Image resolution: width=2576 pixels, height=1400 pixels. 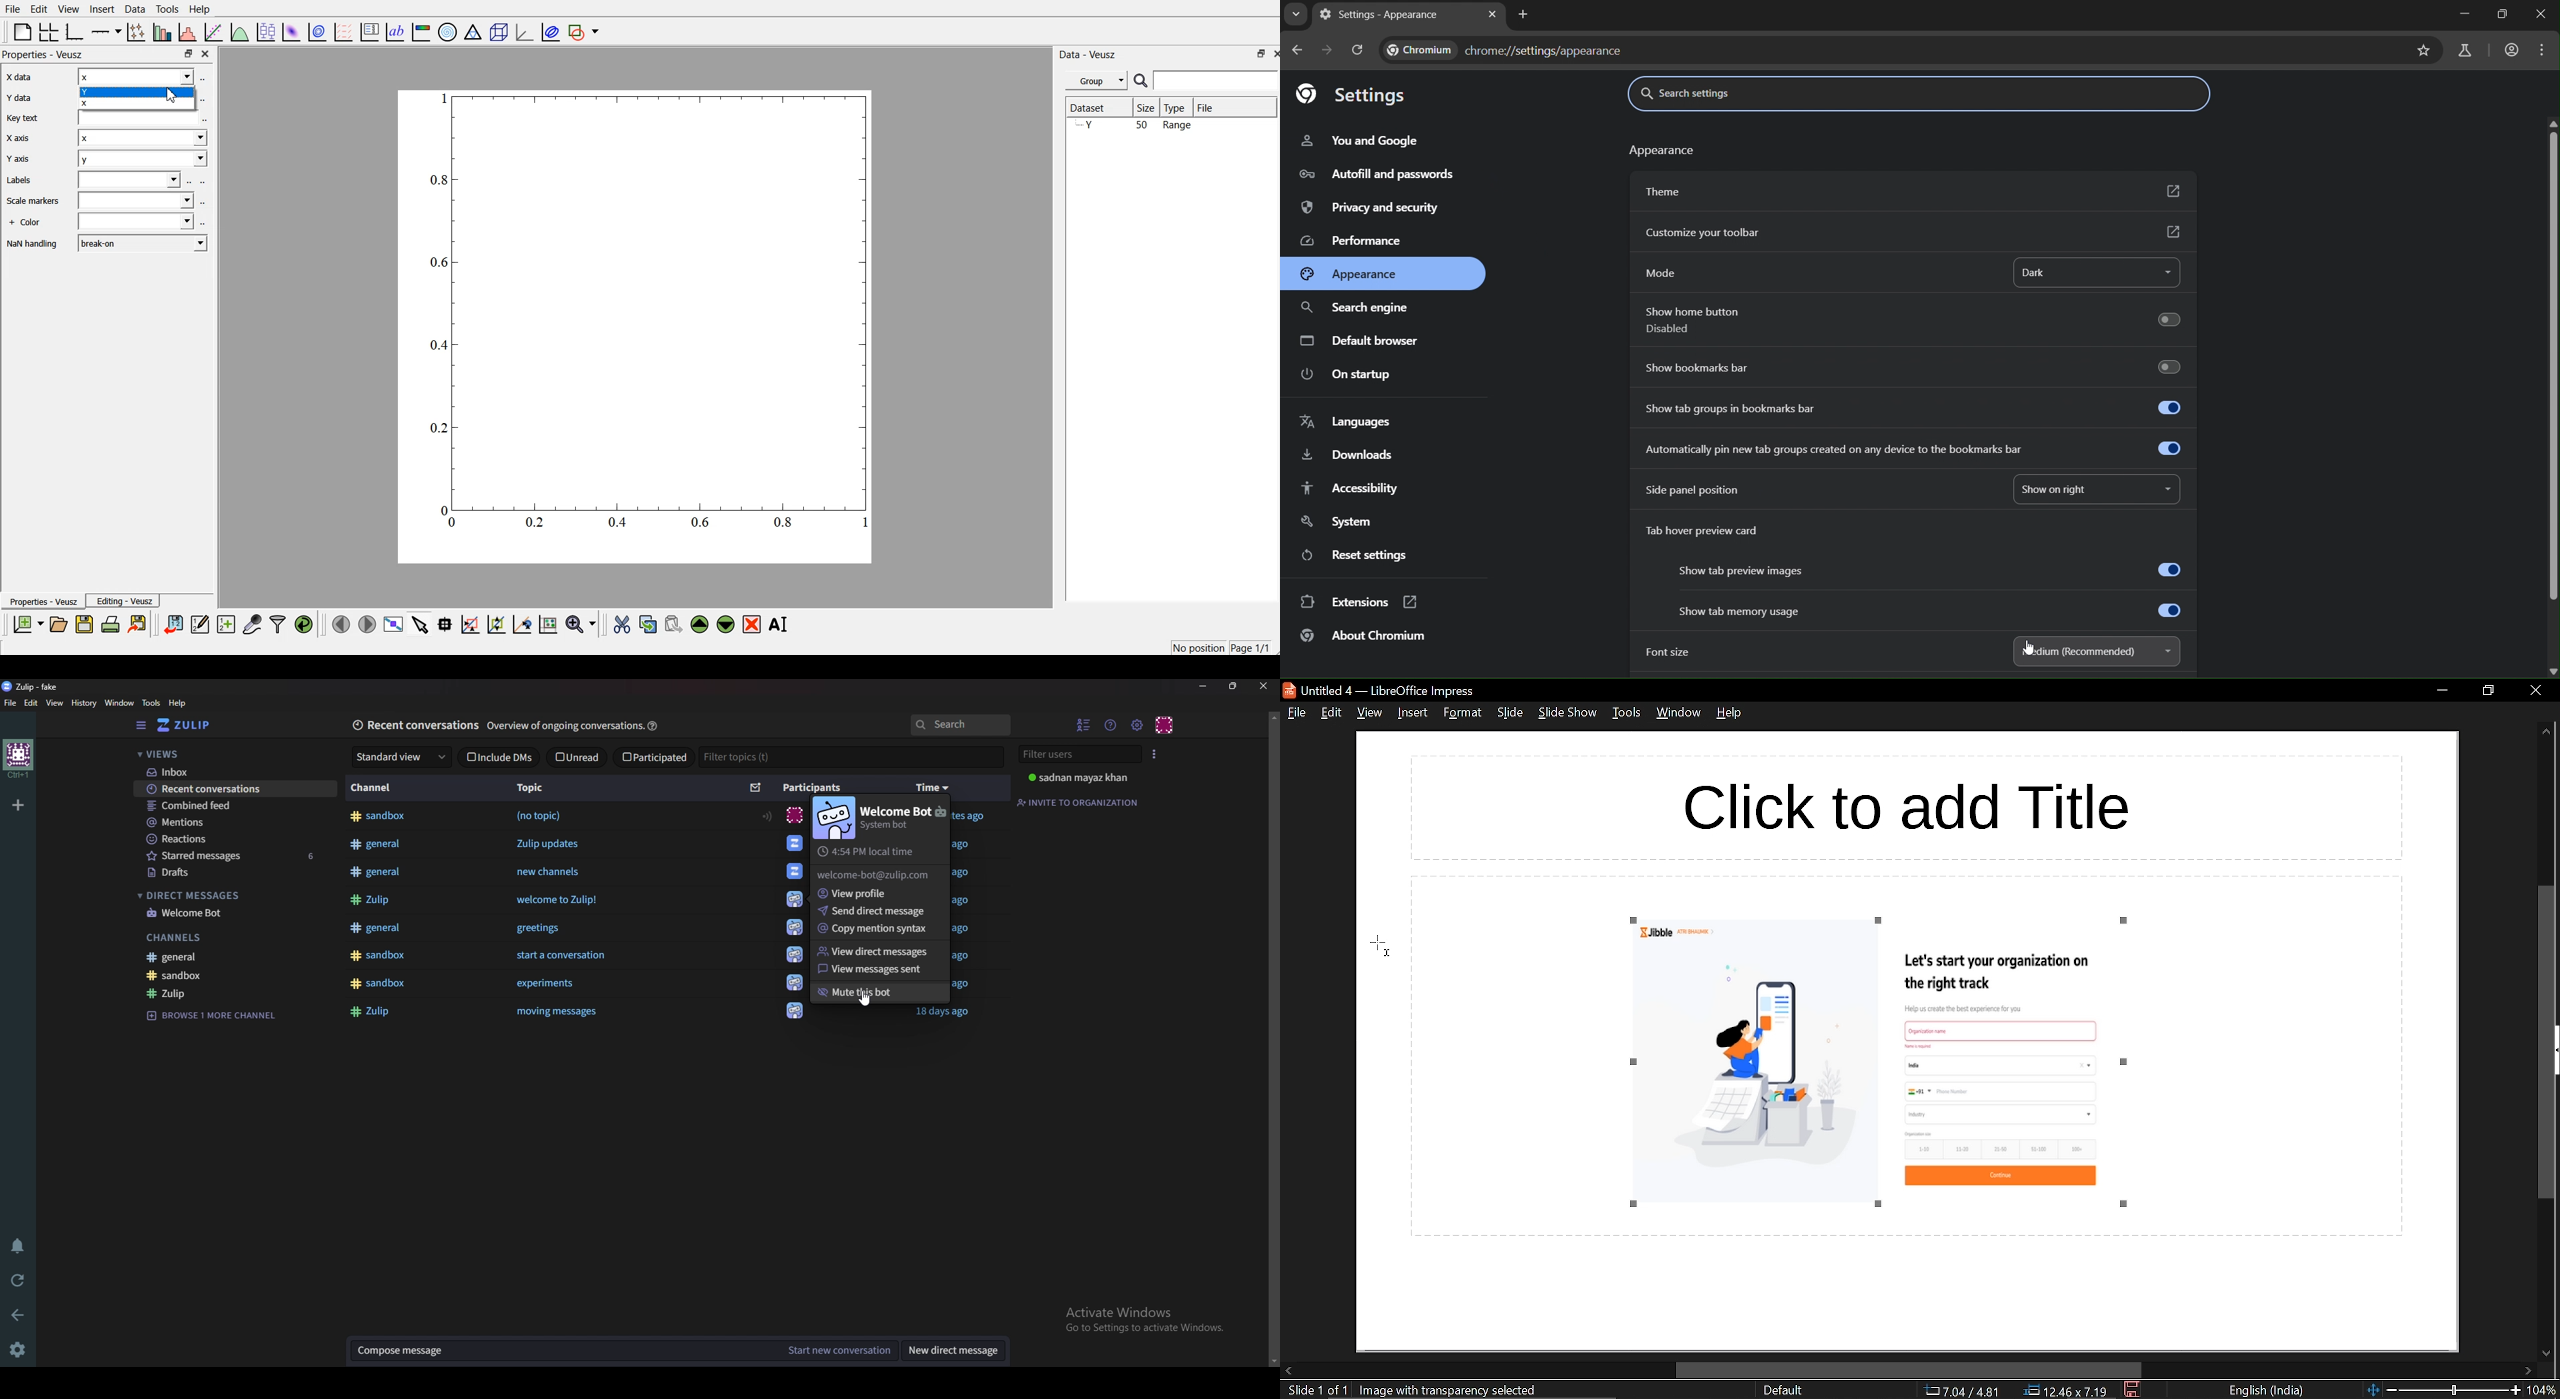 What do you see at coordinates (549, 872) in the screenshot?
I see `new channels` at bounding box center [549, 872].